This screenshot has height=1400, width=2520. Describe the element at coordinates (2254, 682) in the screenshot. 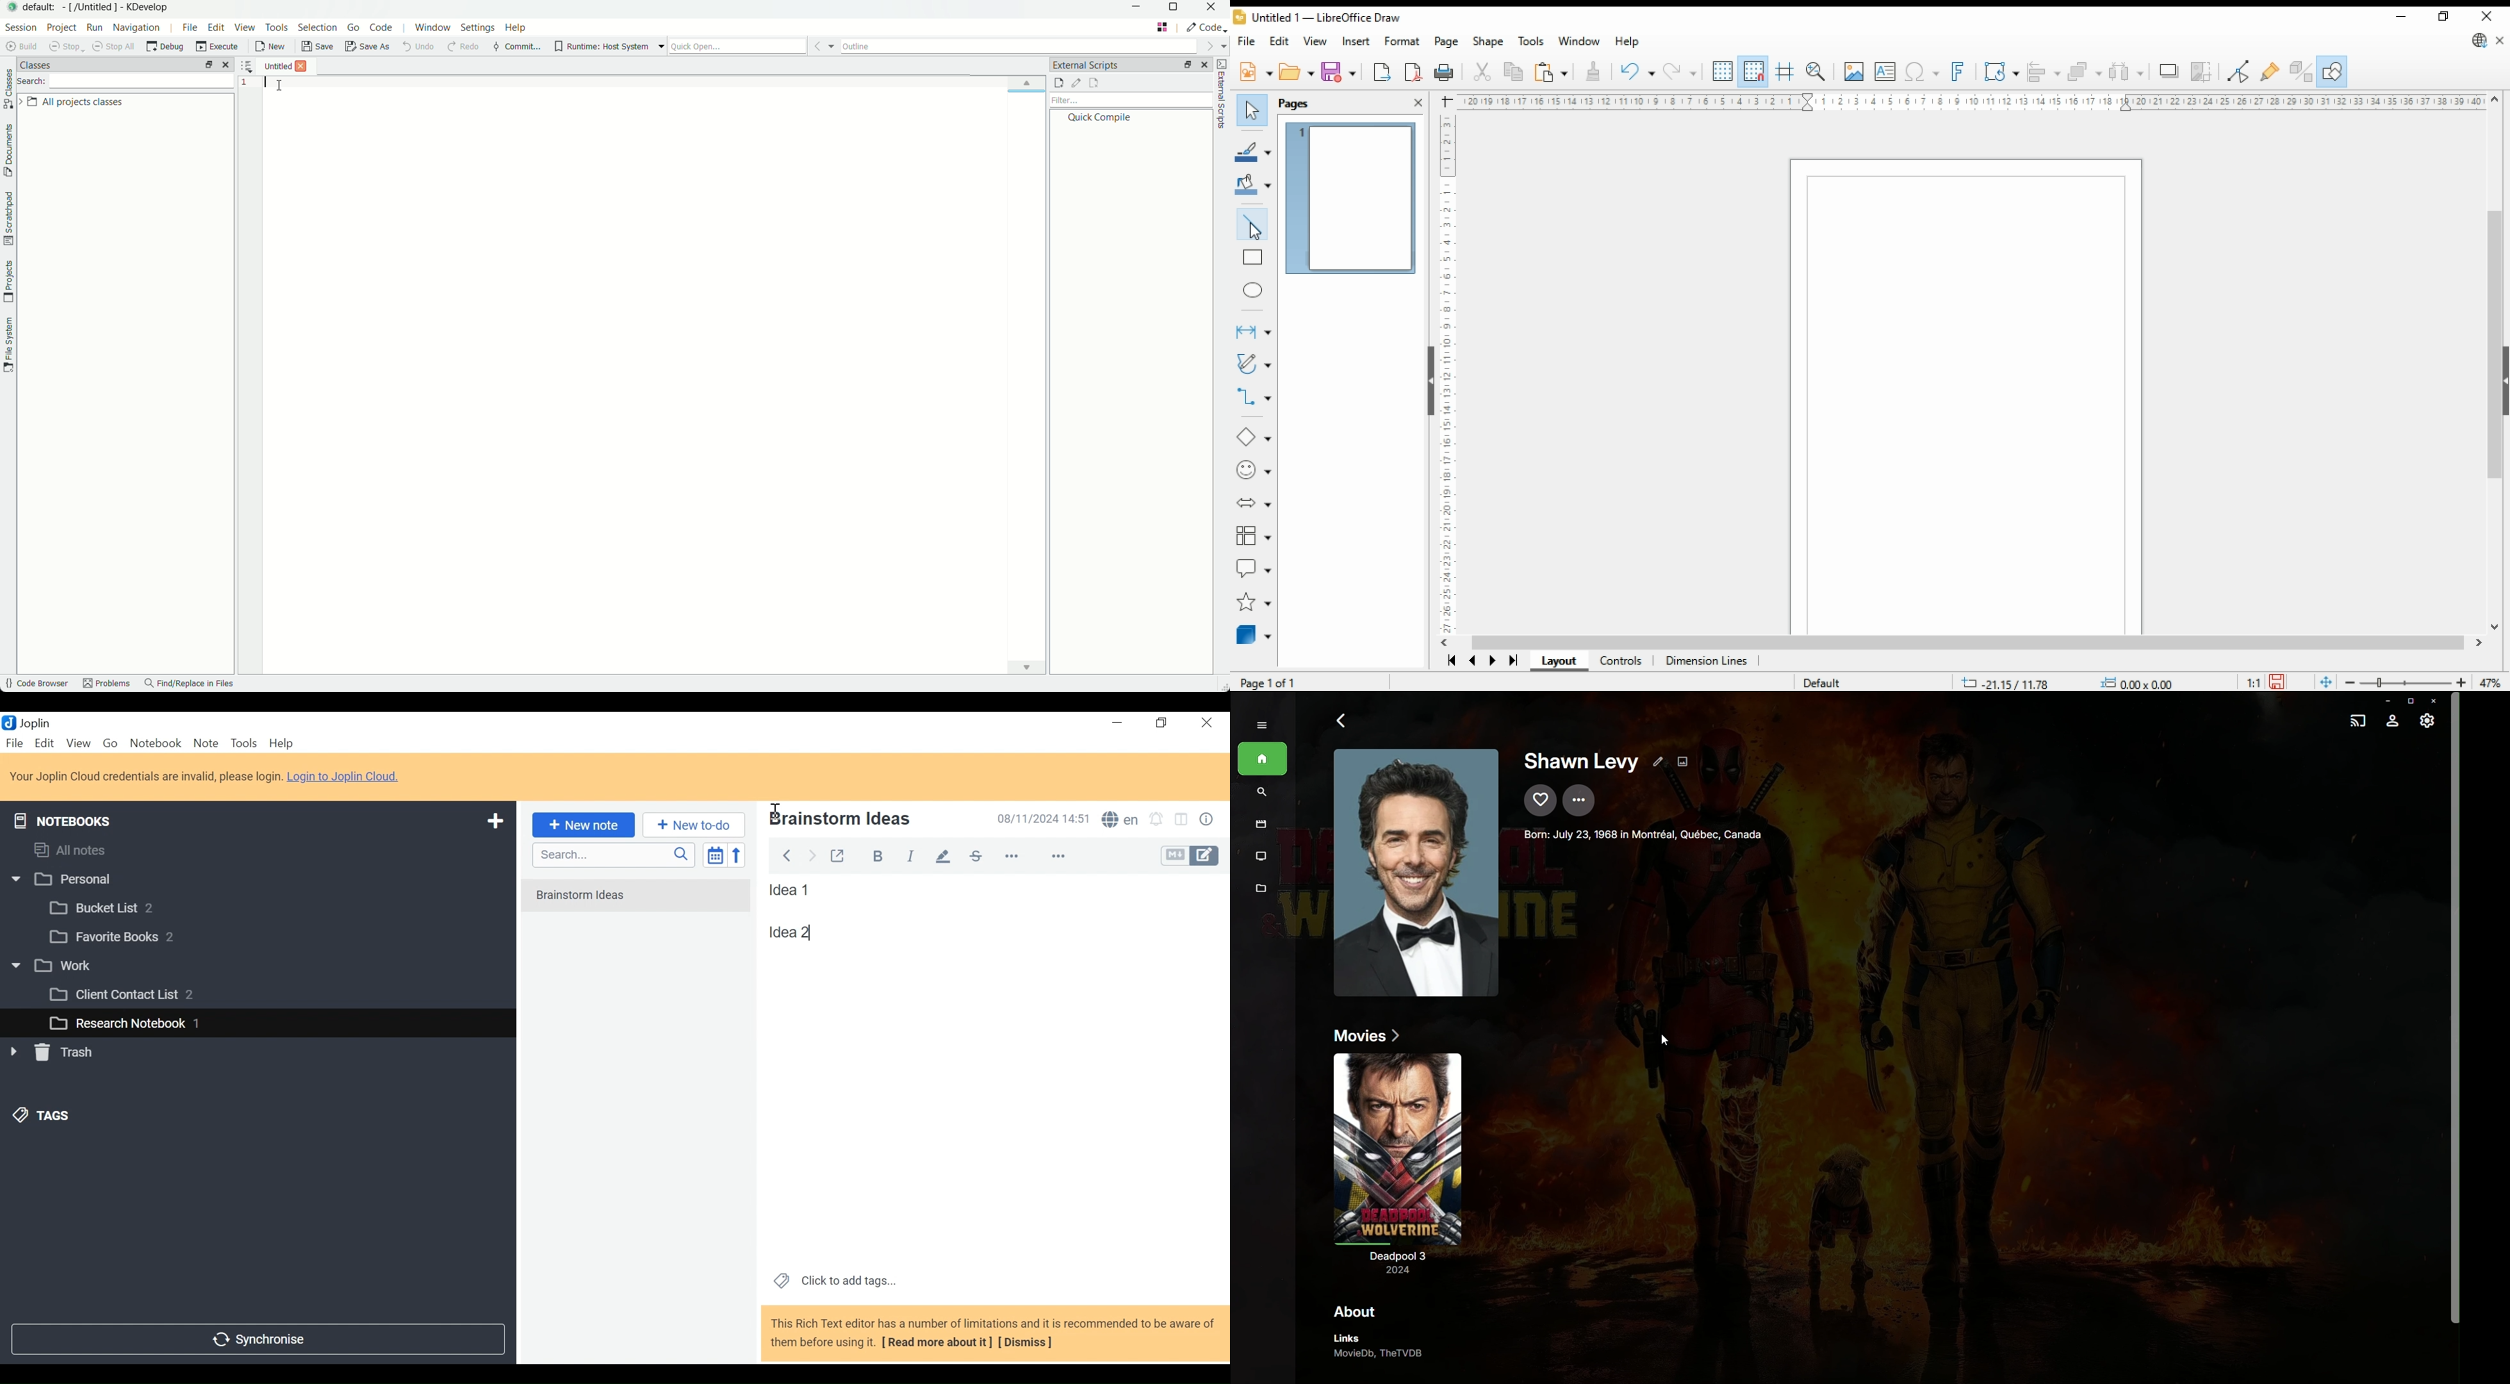

I see `1:1` at that location.